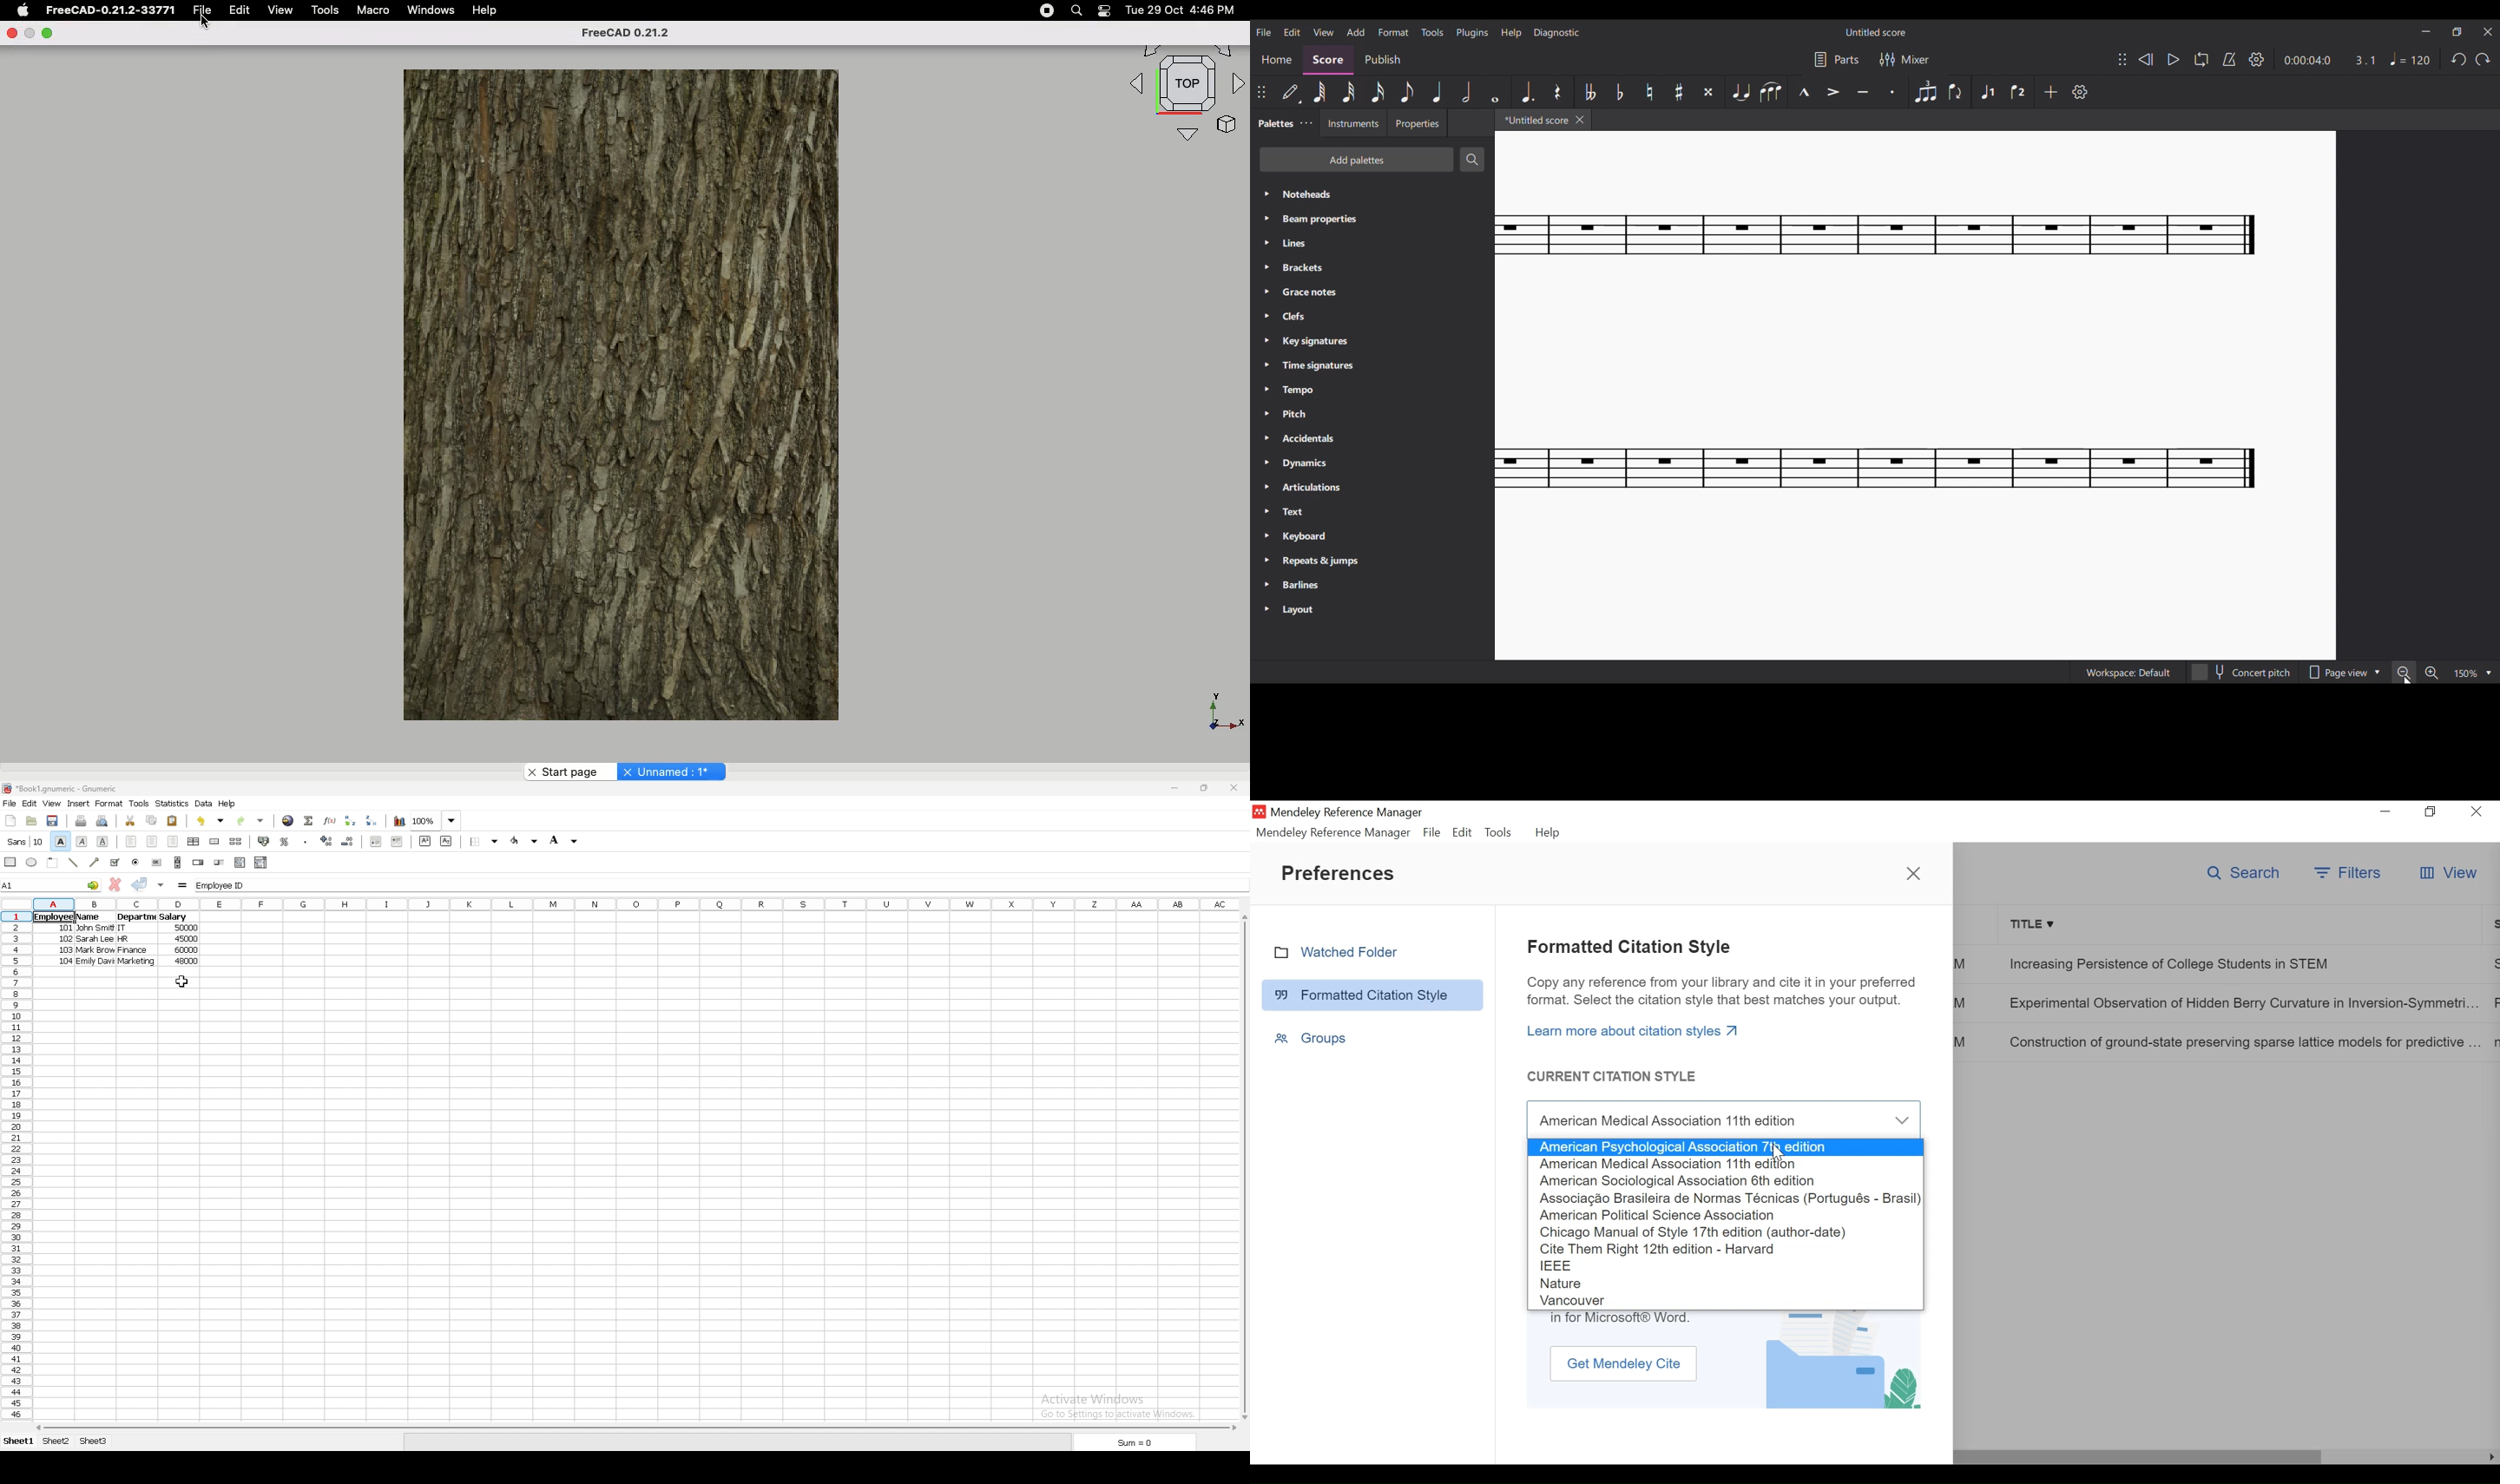 The width and height of the screenshot is (2520, 1484). I want to click on sort ascending, so click(351, 820).